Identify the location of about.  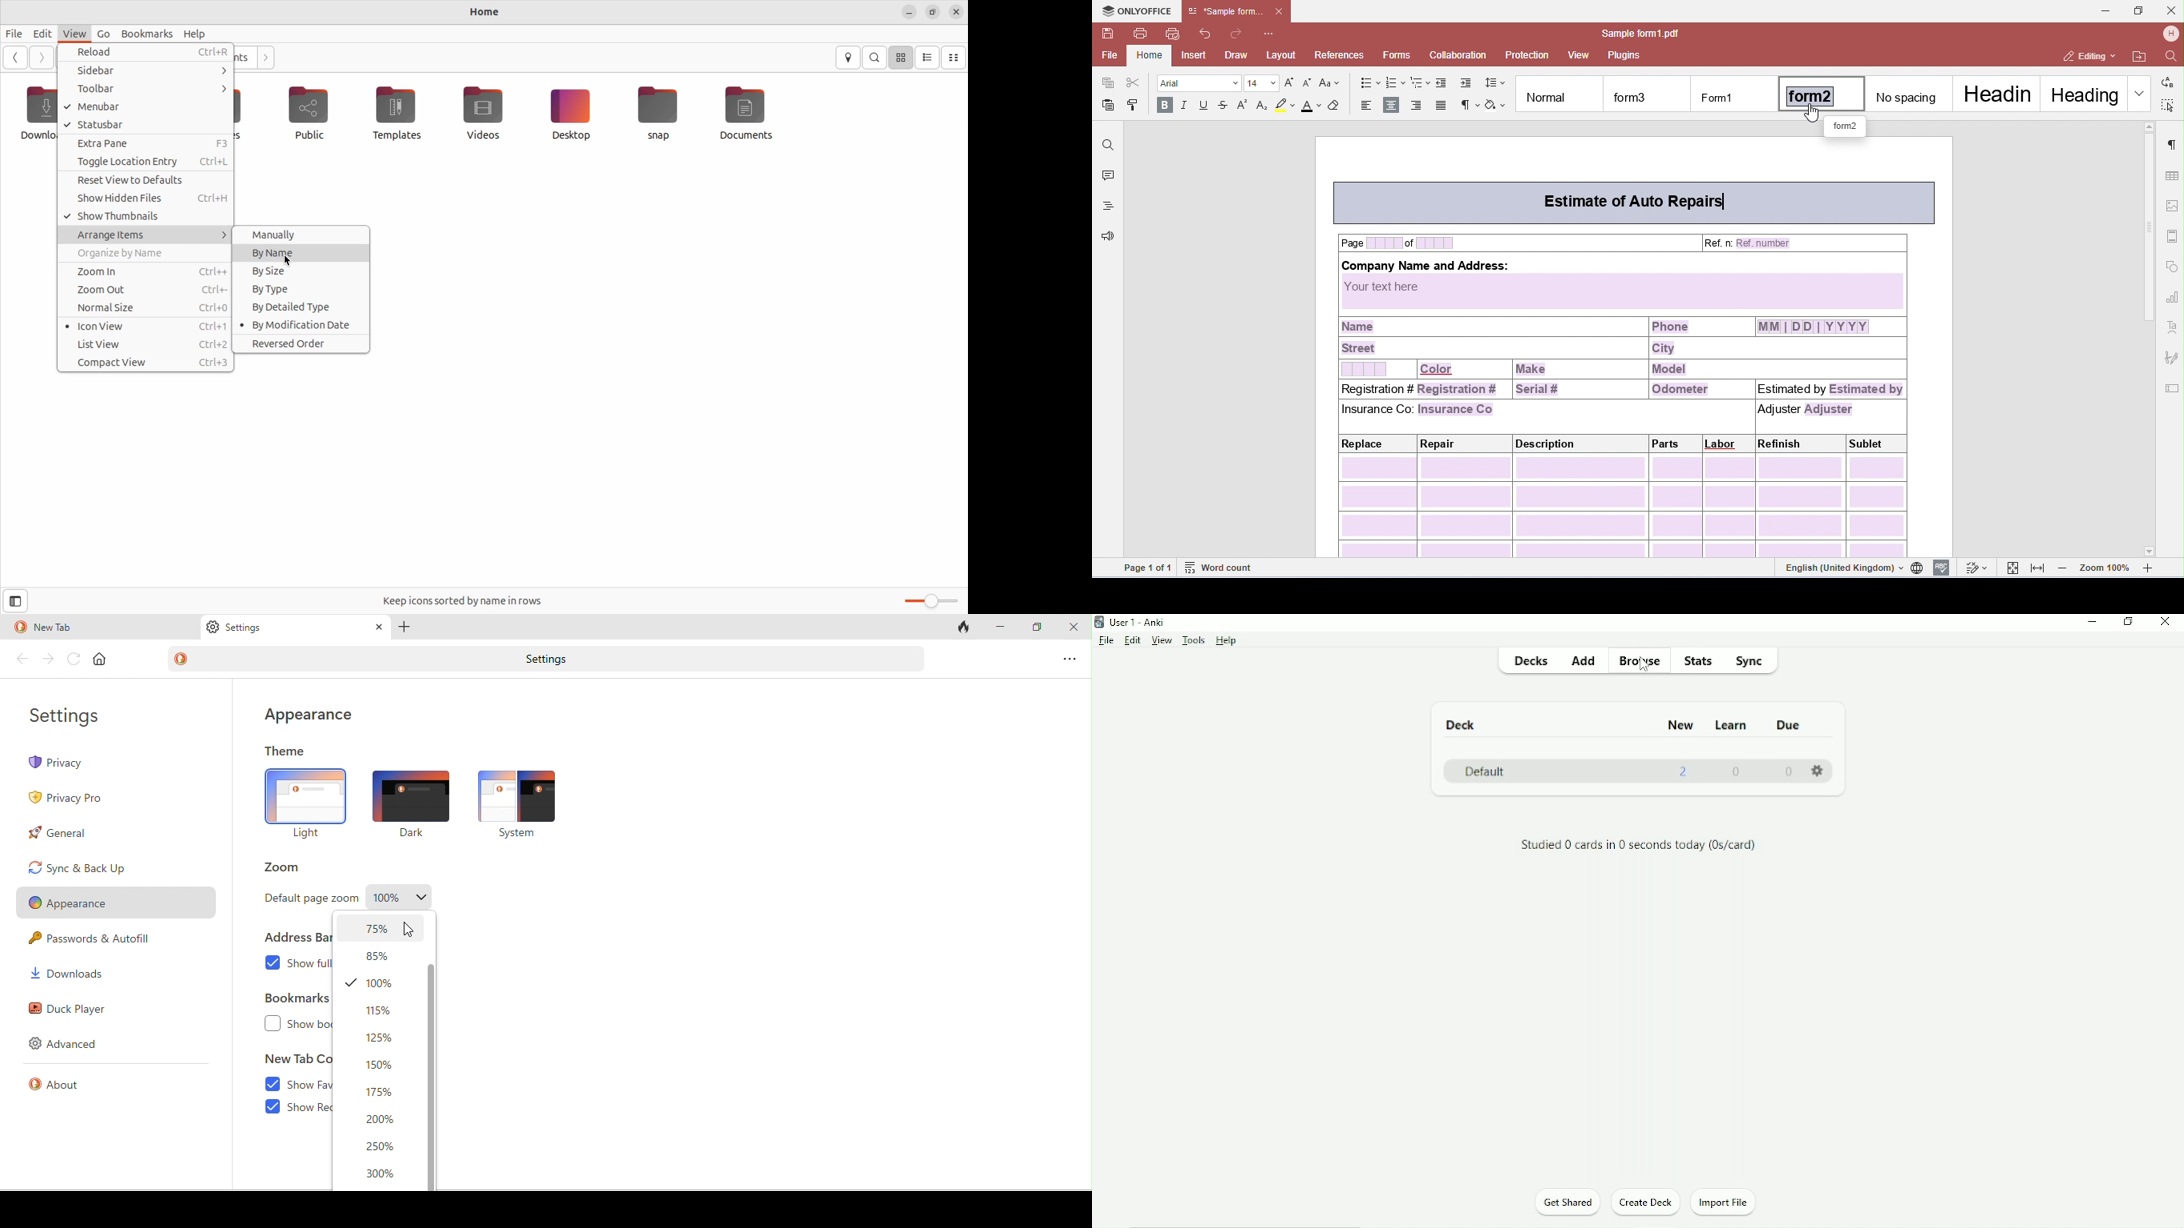
(64, 1087).